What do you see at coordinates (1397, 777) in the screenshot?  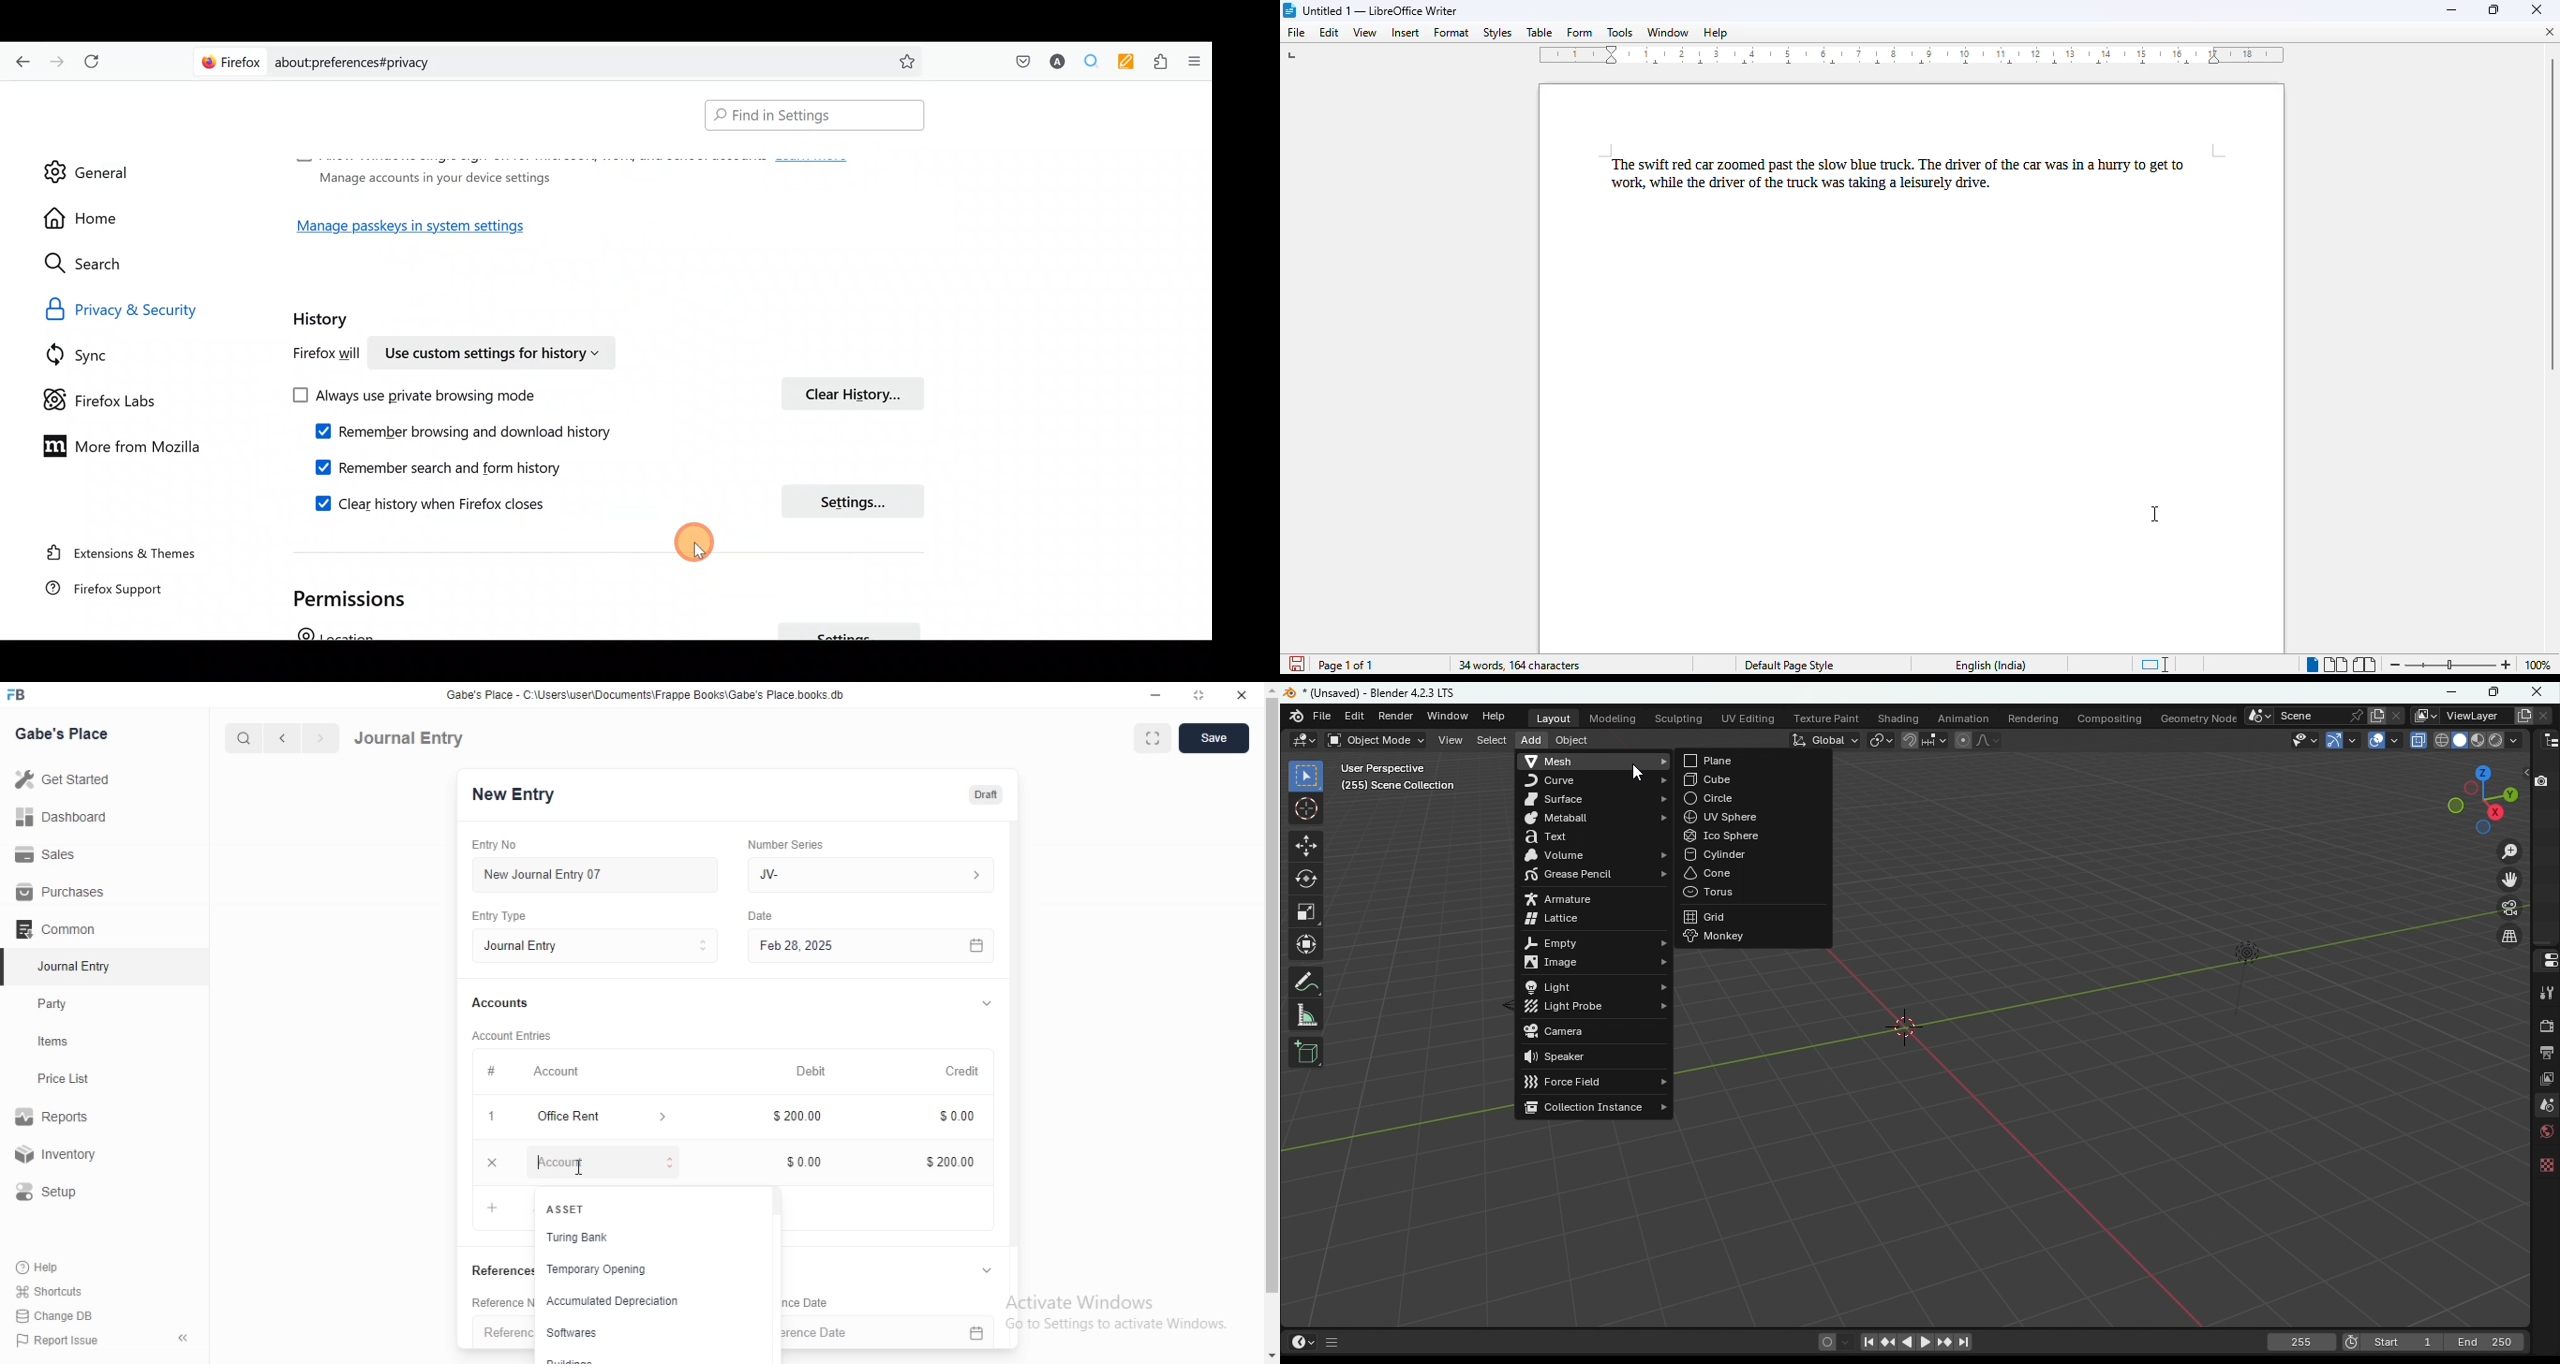 I see `User perspective` at bounding box center [1397, 777].